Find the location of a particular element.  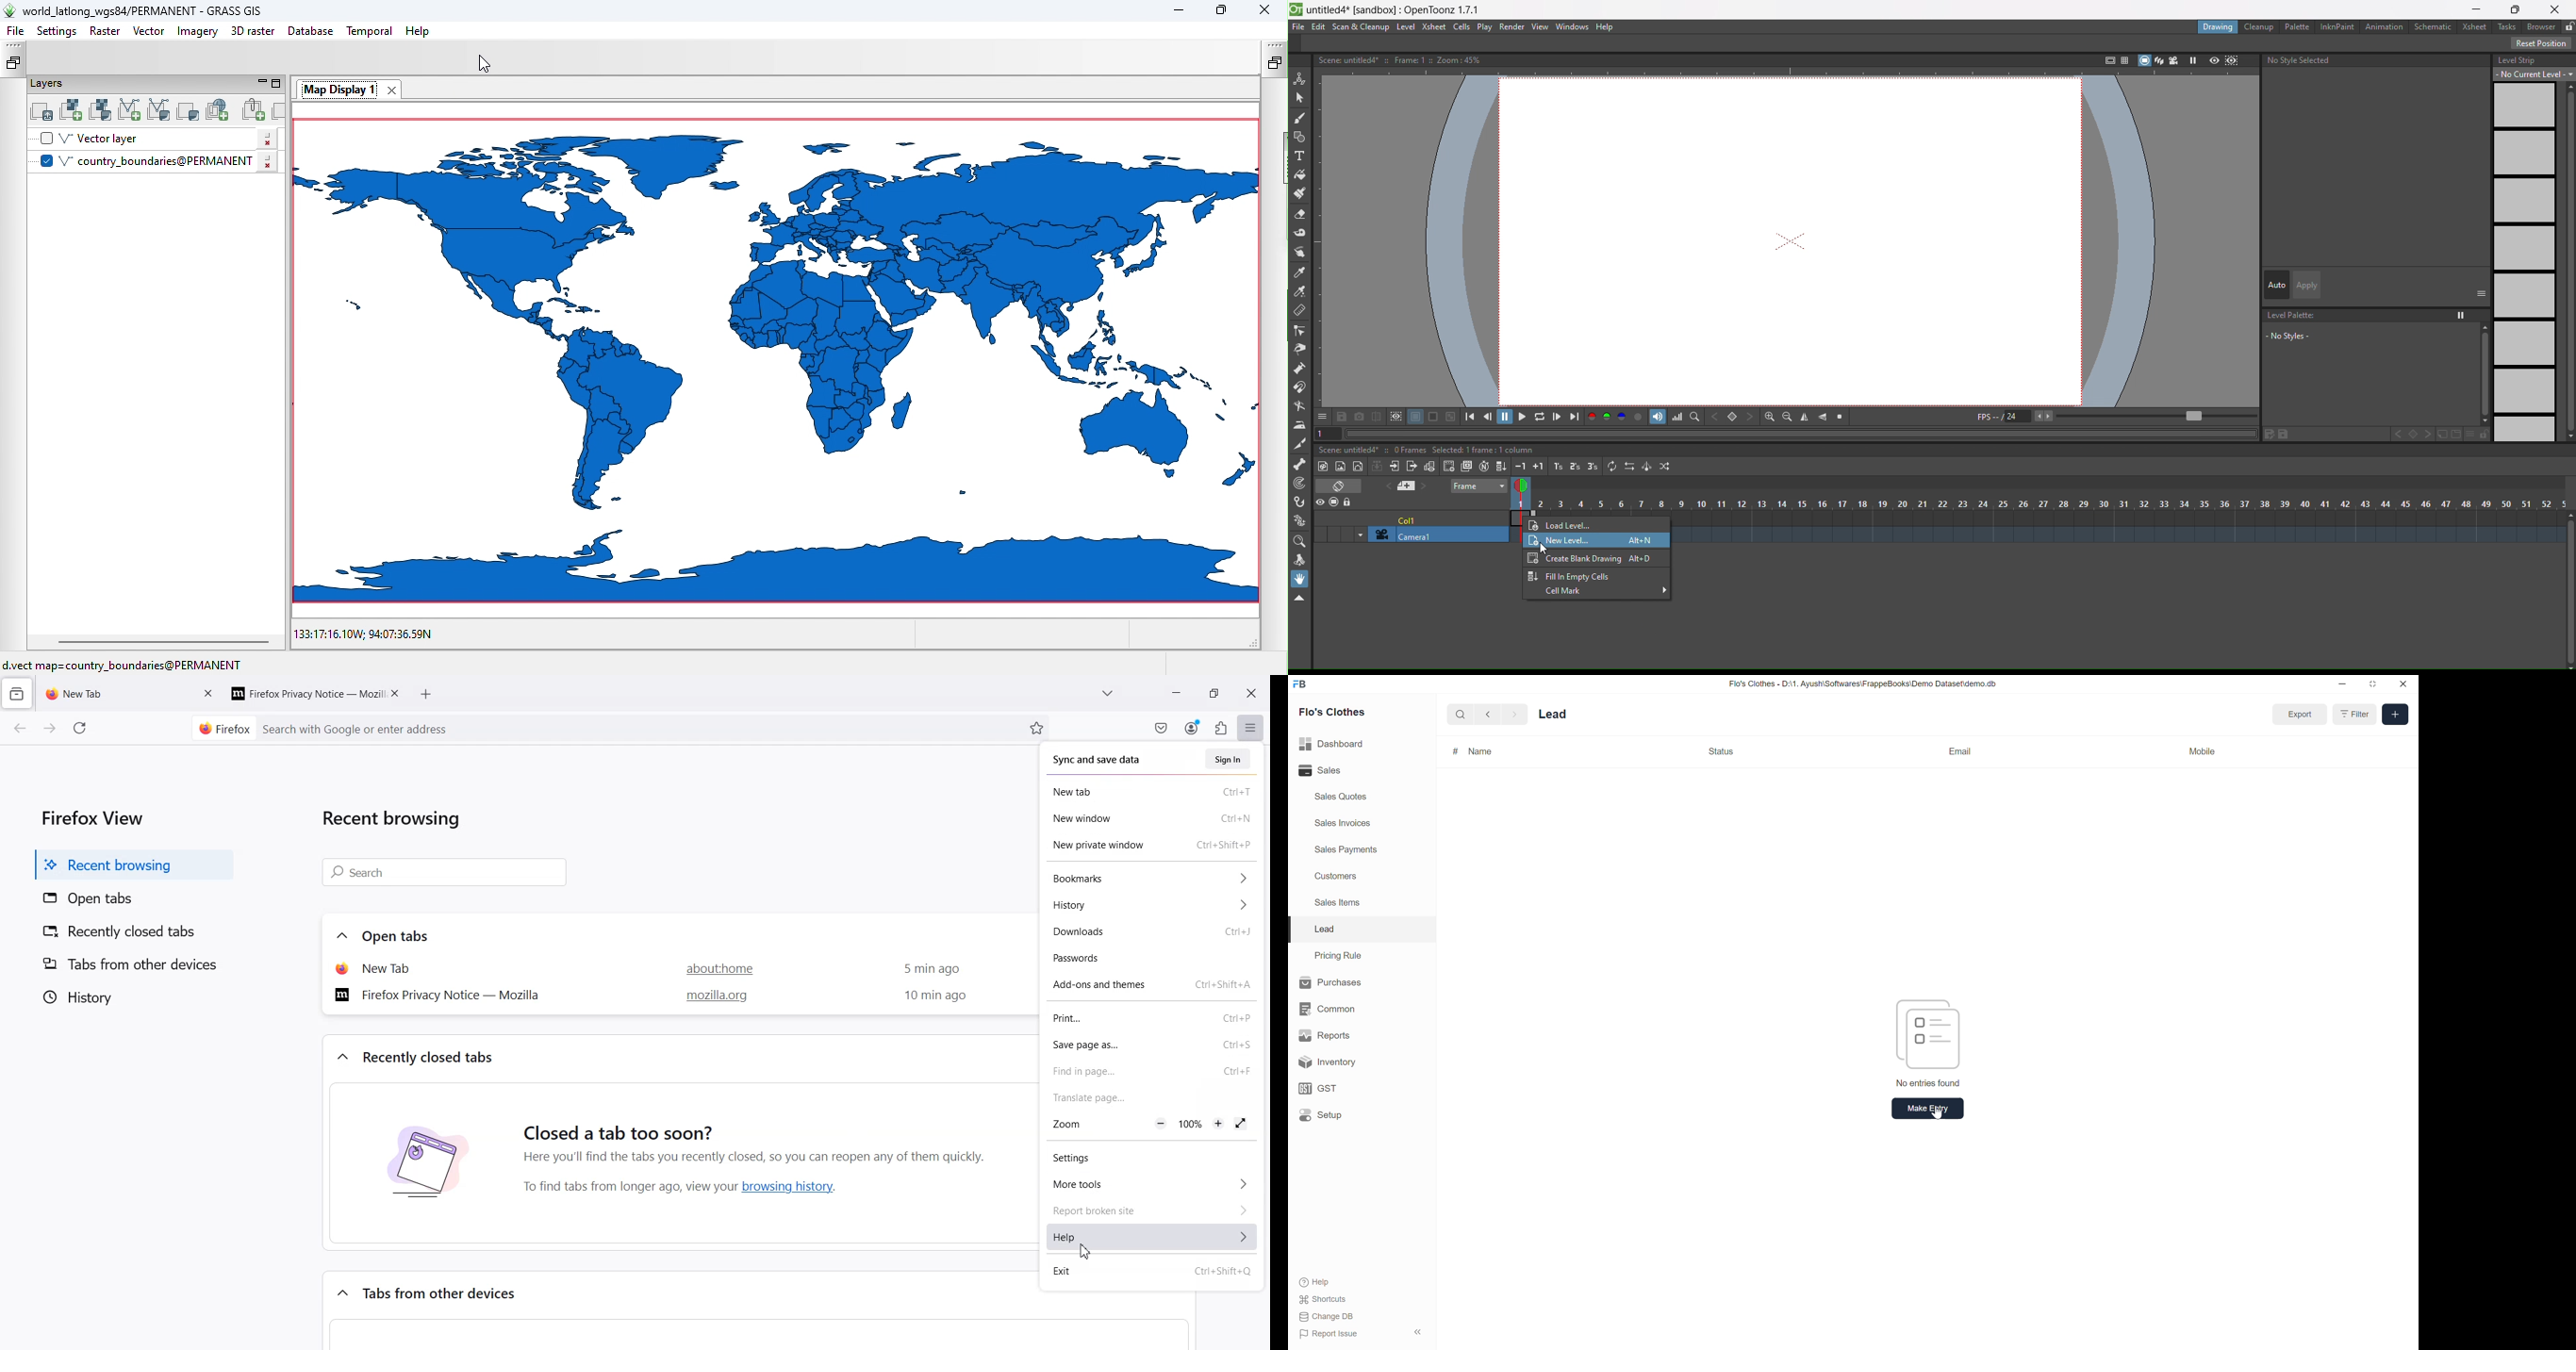

 Reports is located at coordinates (1322, 1035).